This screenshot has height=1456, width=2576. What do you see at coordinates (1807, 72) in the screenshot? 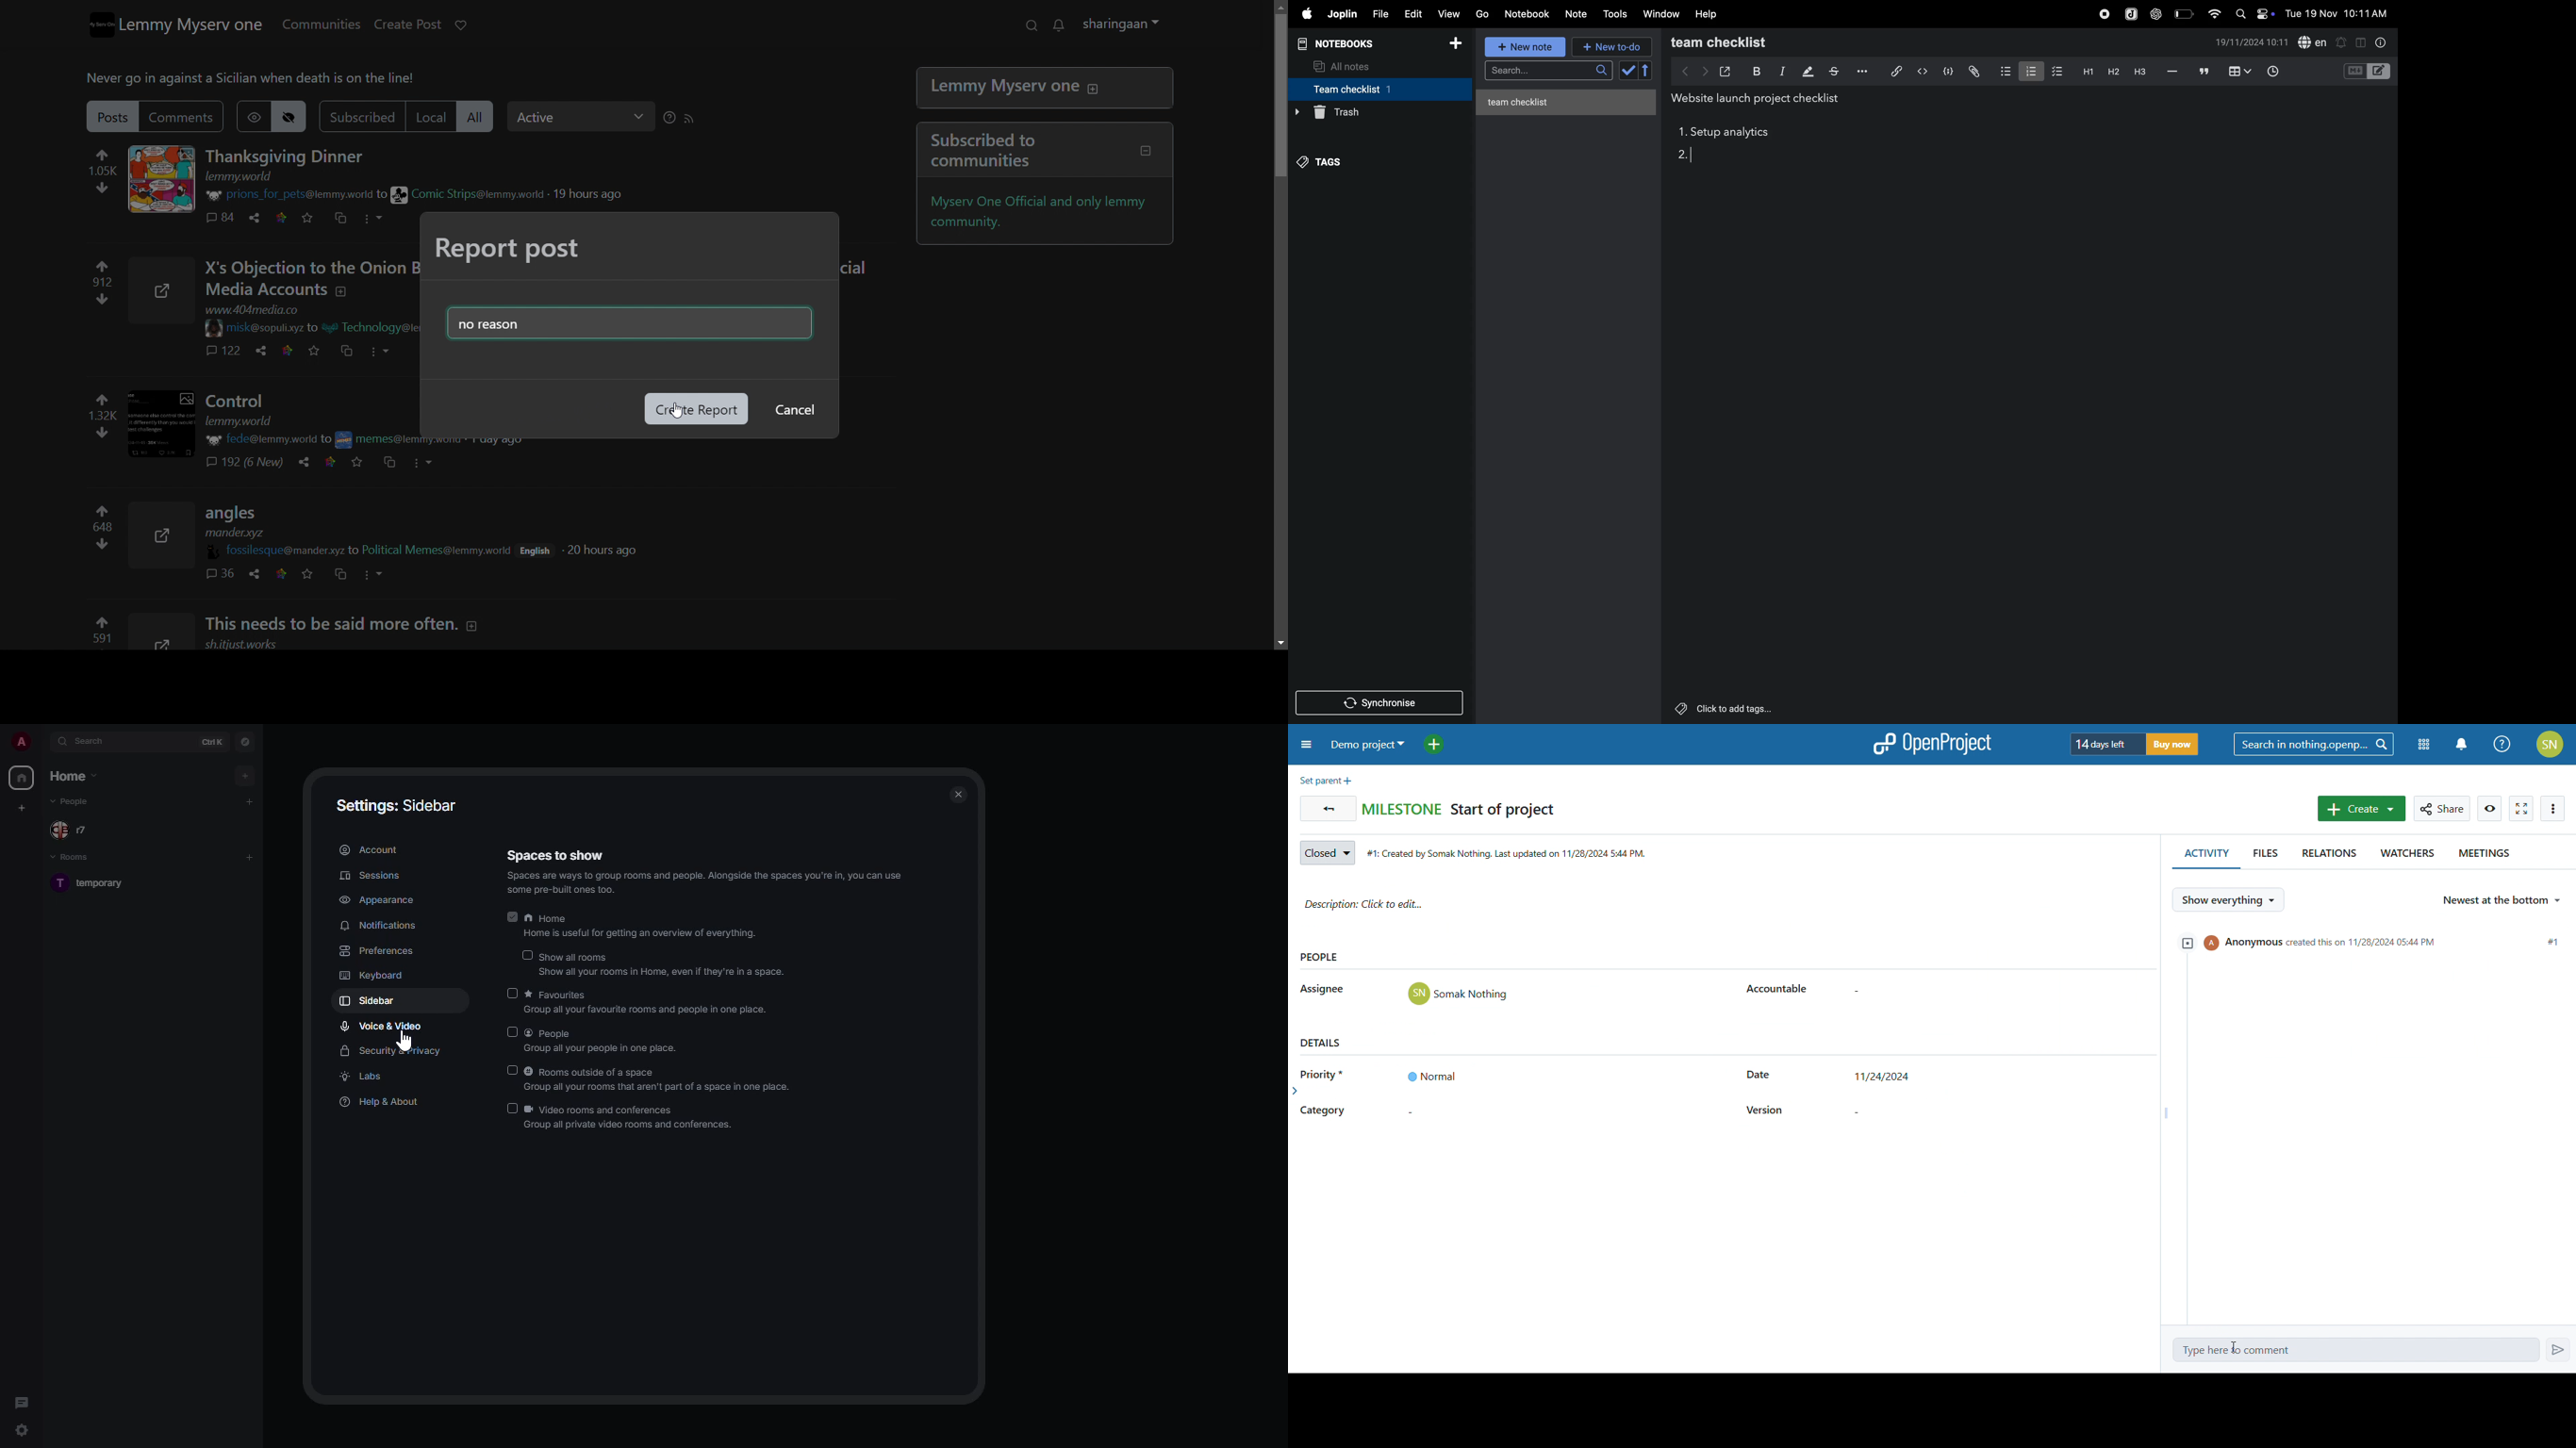
I see `highlight` at bounding box center [1807, 72].